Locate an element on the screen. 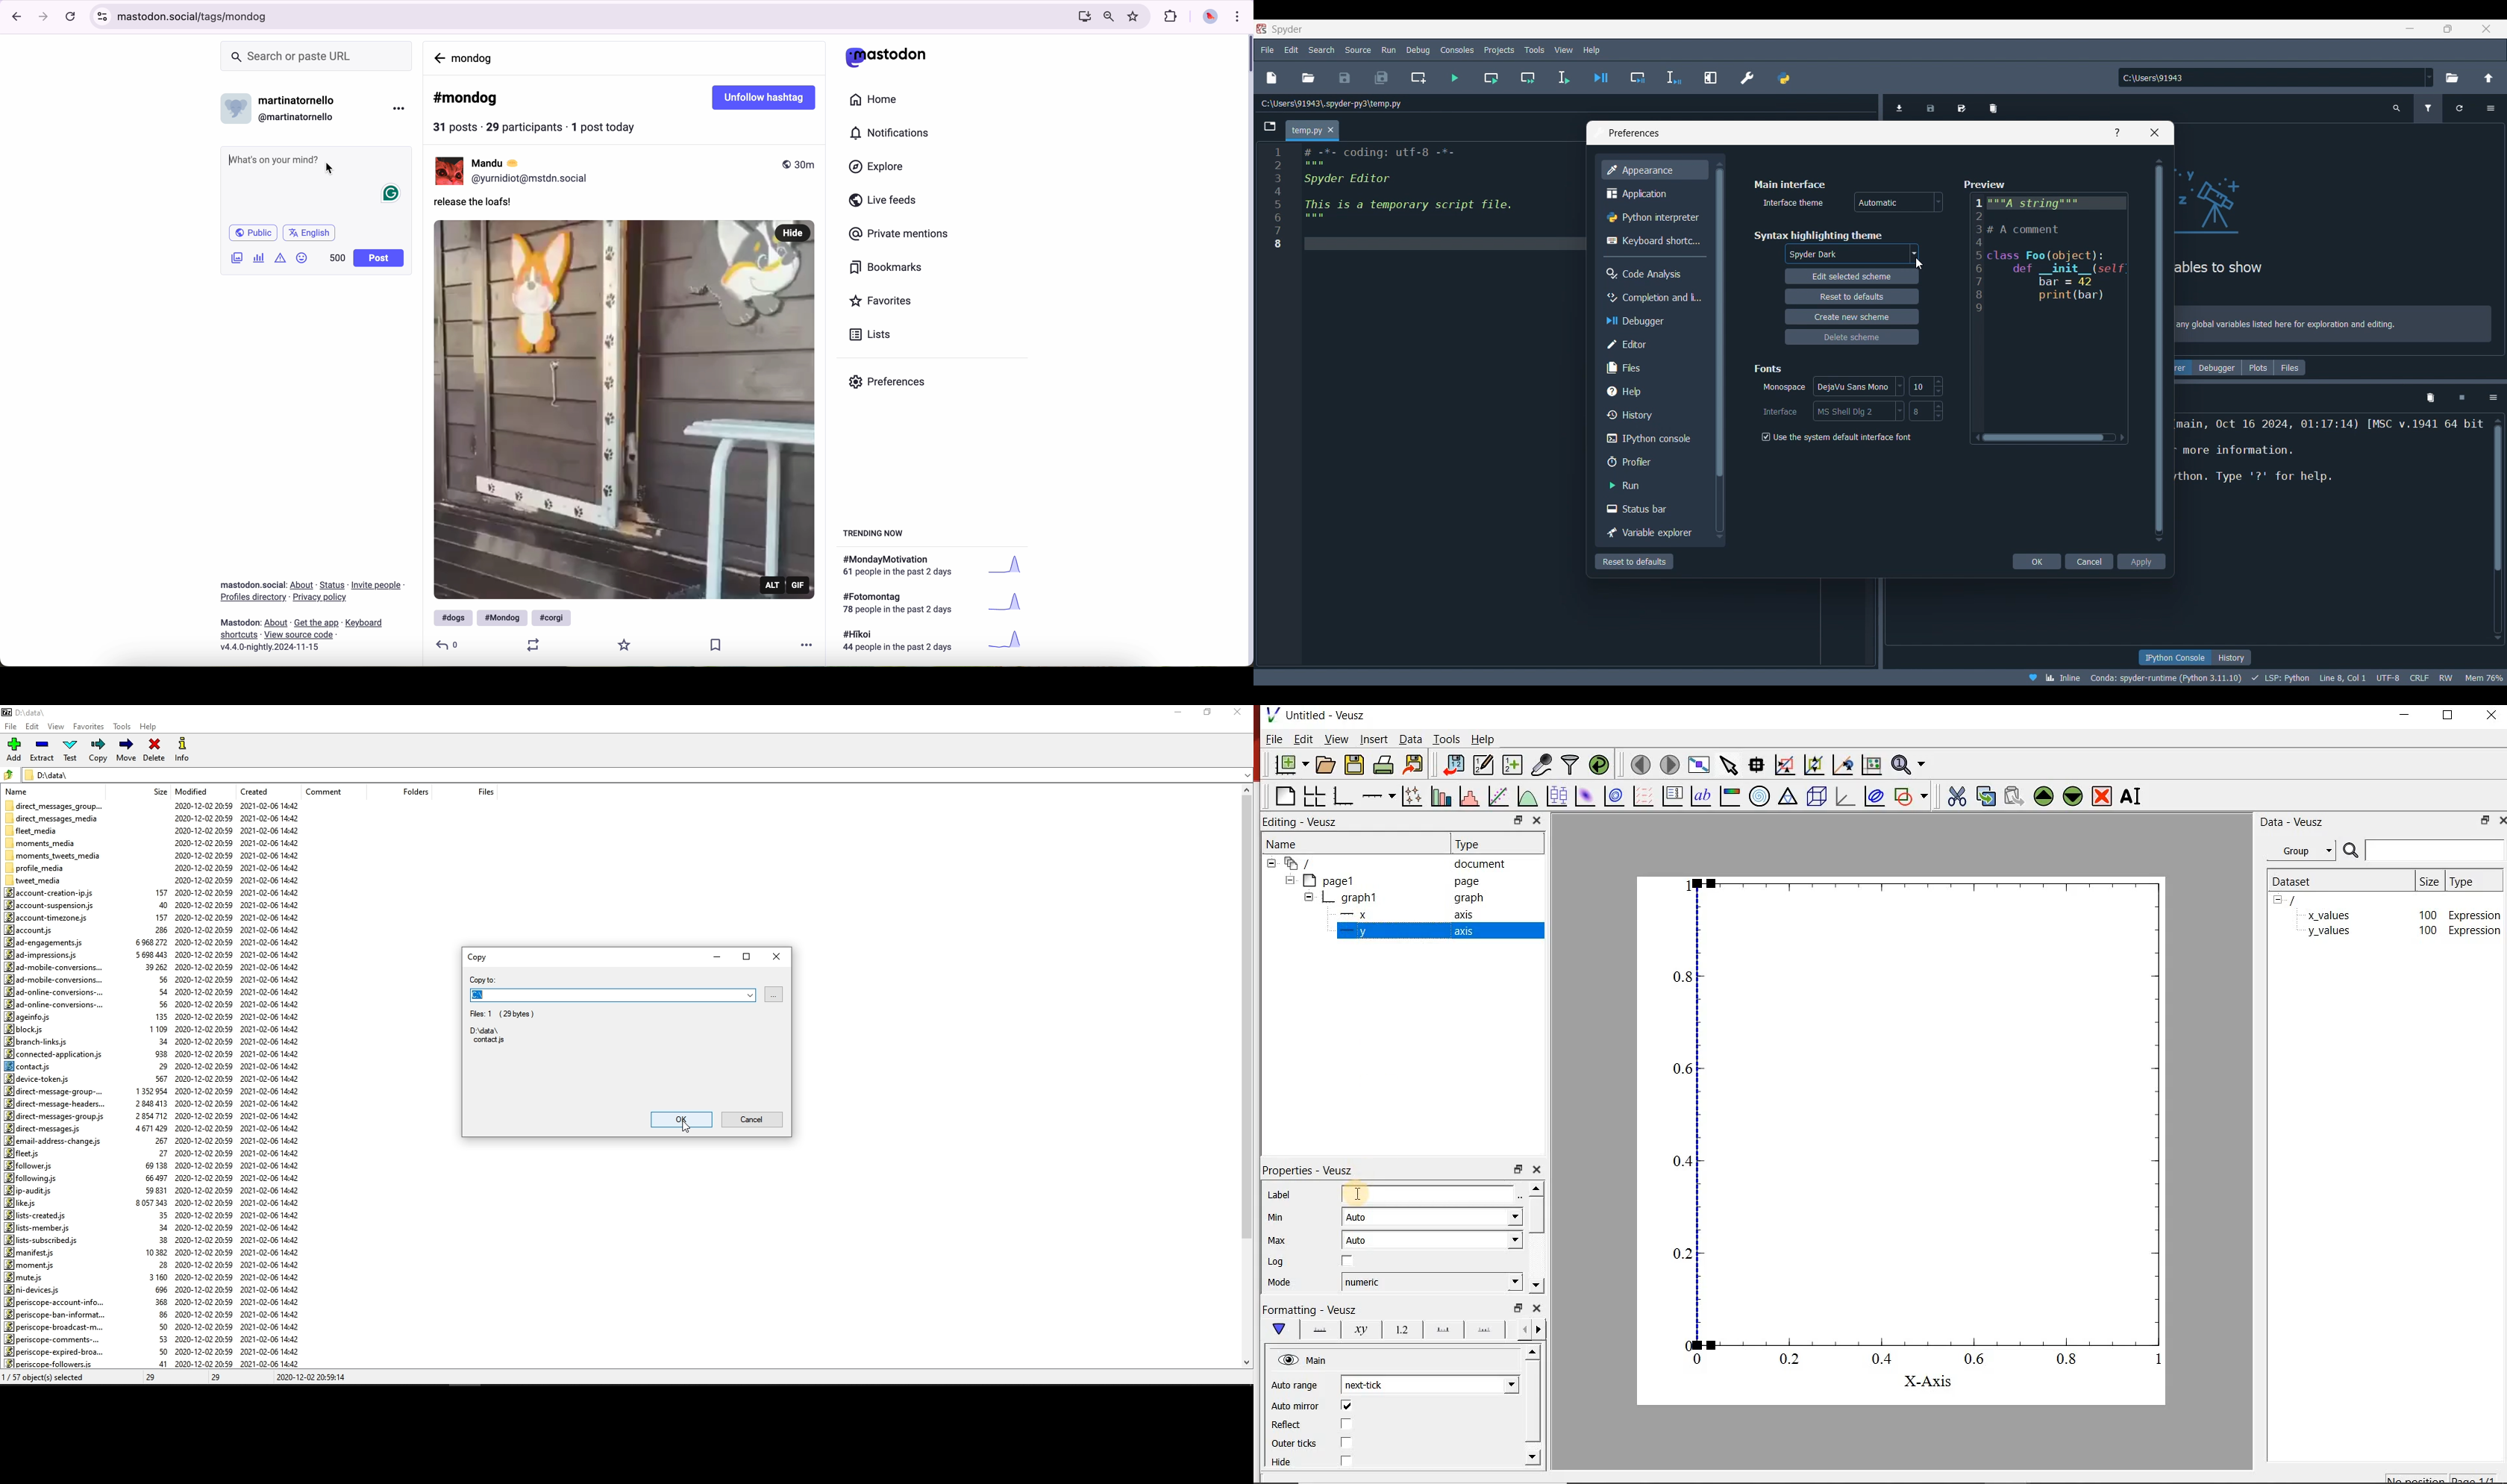 Image resolution: width=2520 pixels, height=1484 pixels. auto is located at coordinates (1433, 1216).